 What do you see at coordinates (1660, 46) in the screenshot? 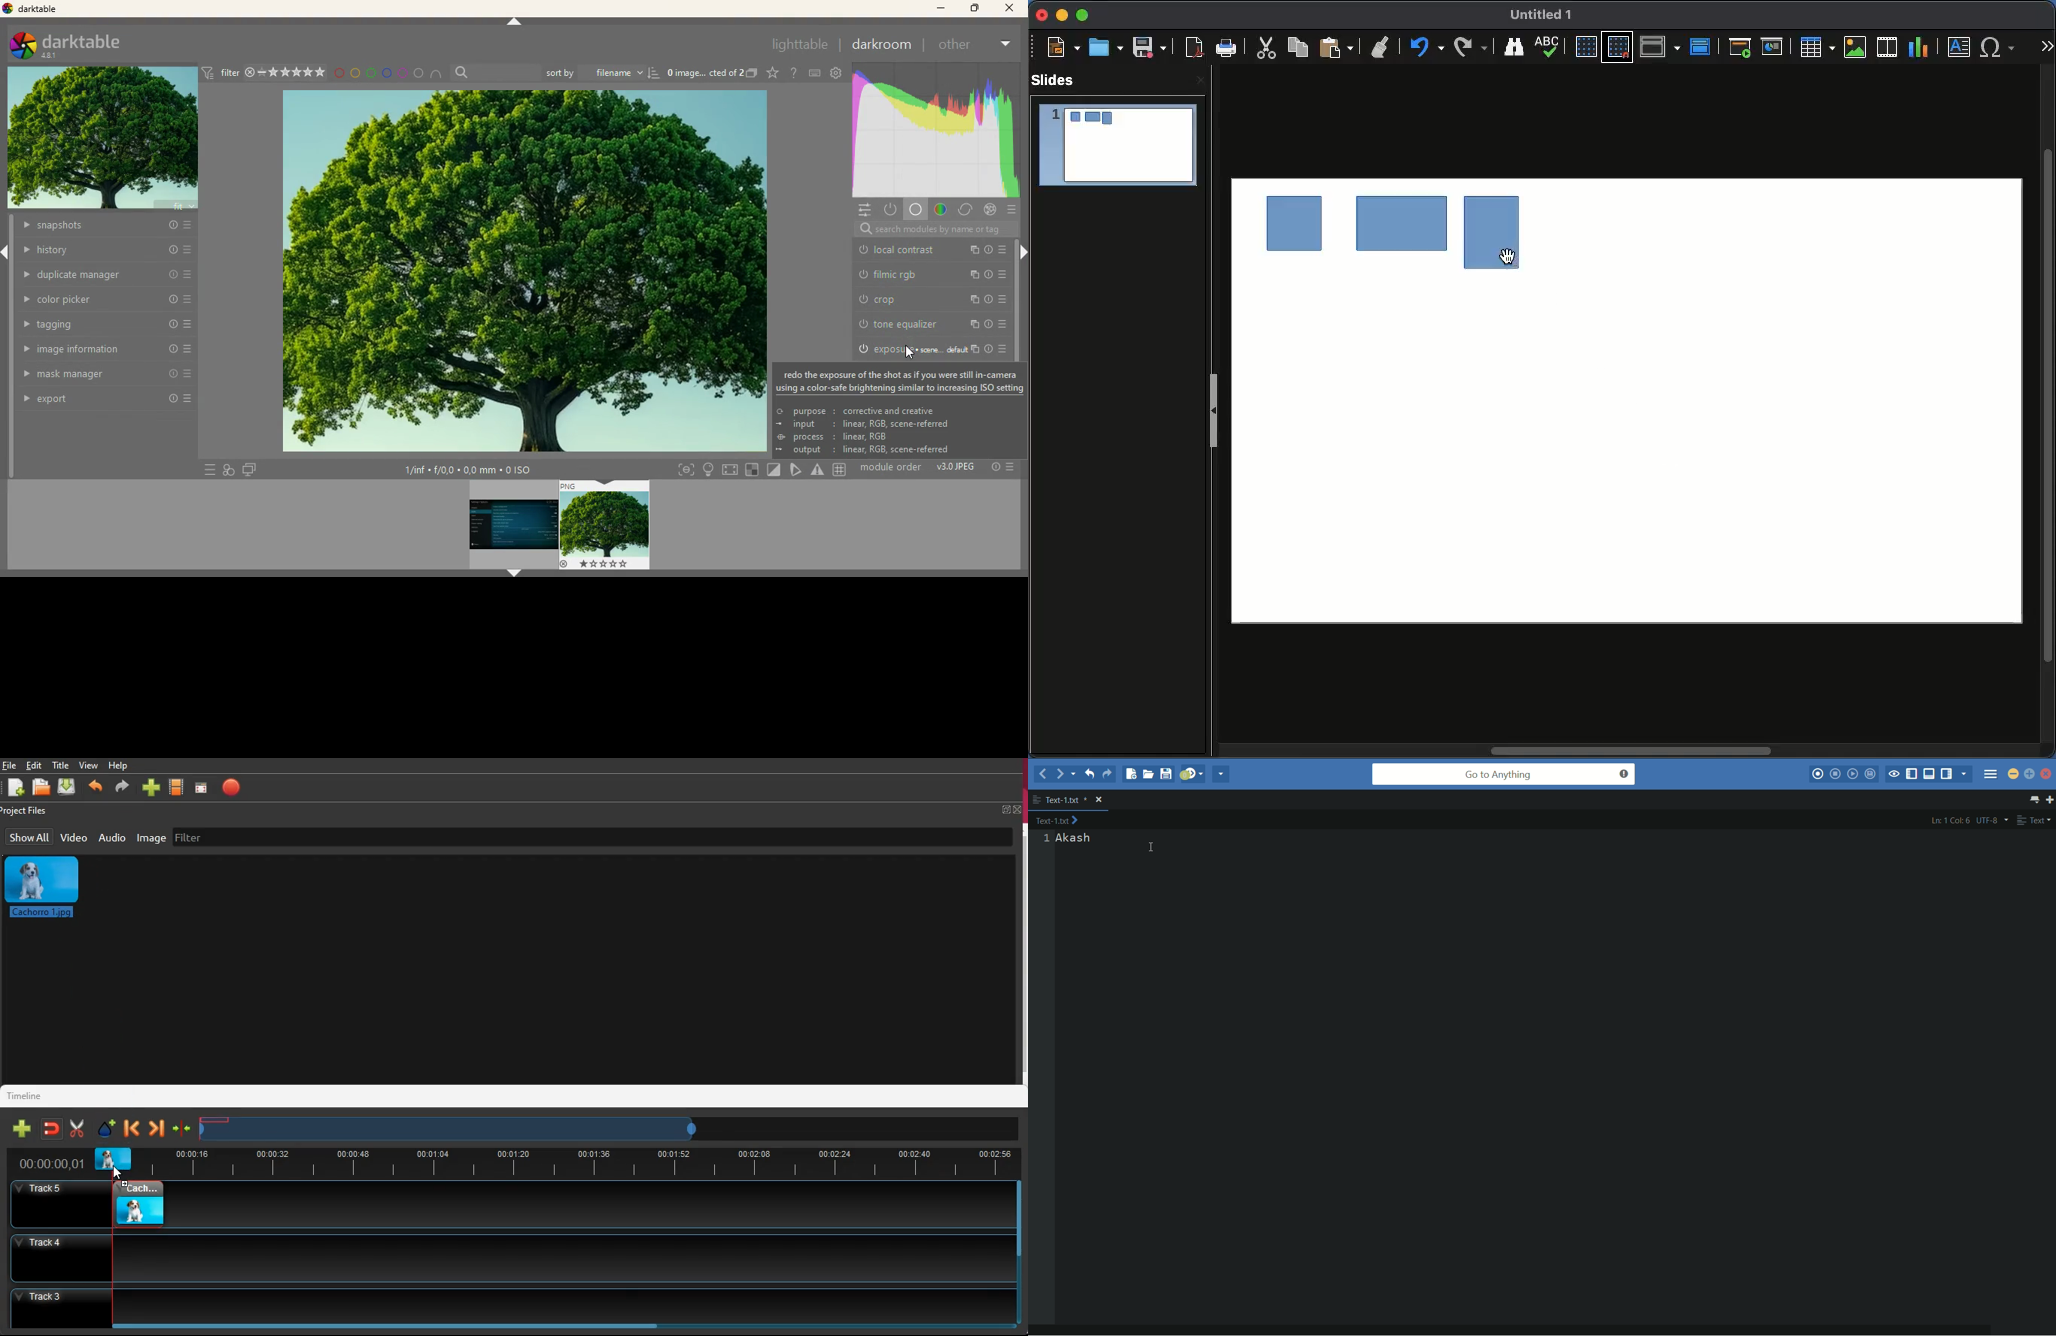
I see `Display views` at bounding box center [1660, 46].